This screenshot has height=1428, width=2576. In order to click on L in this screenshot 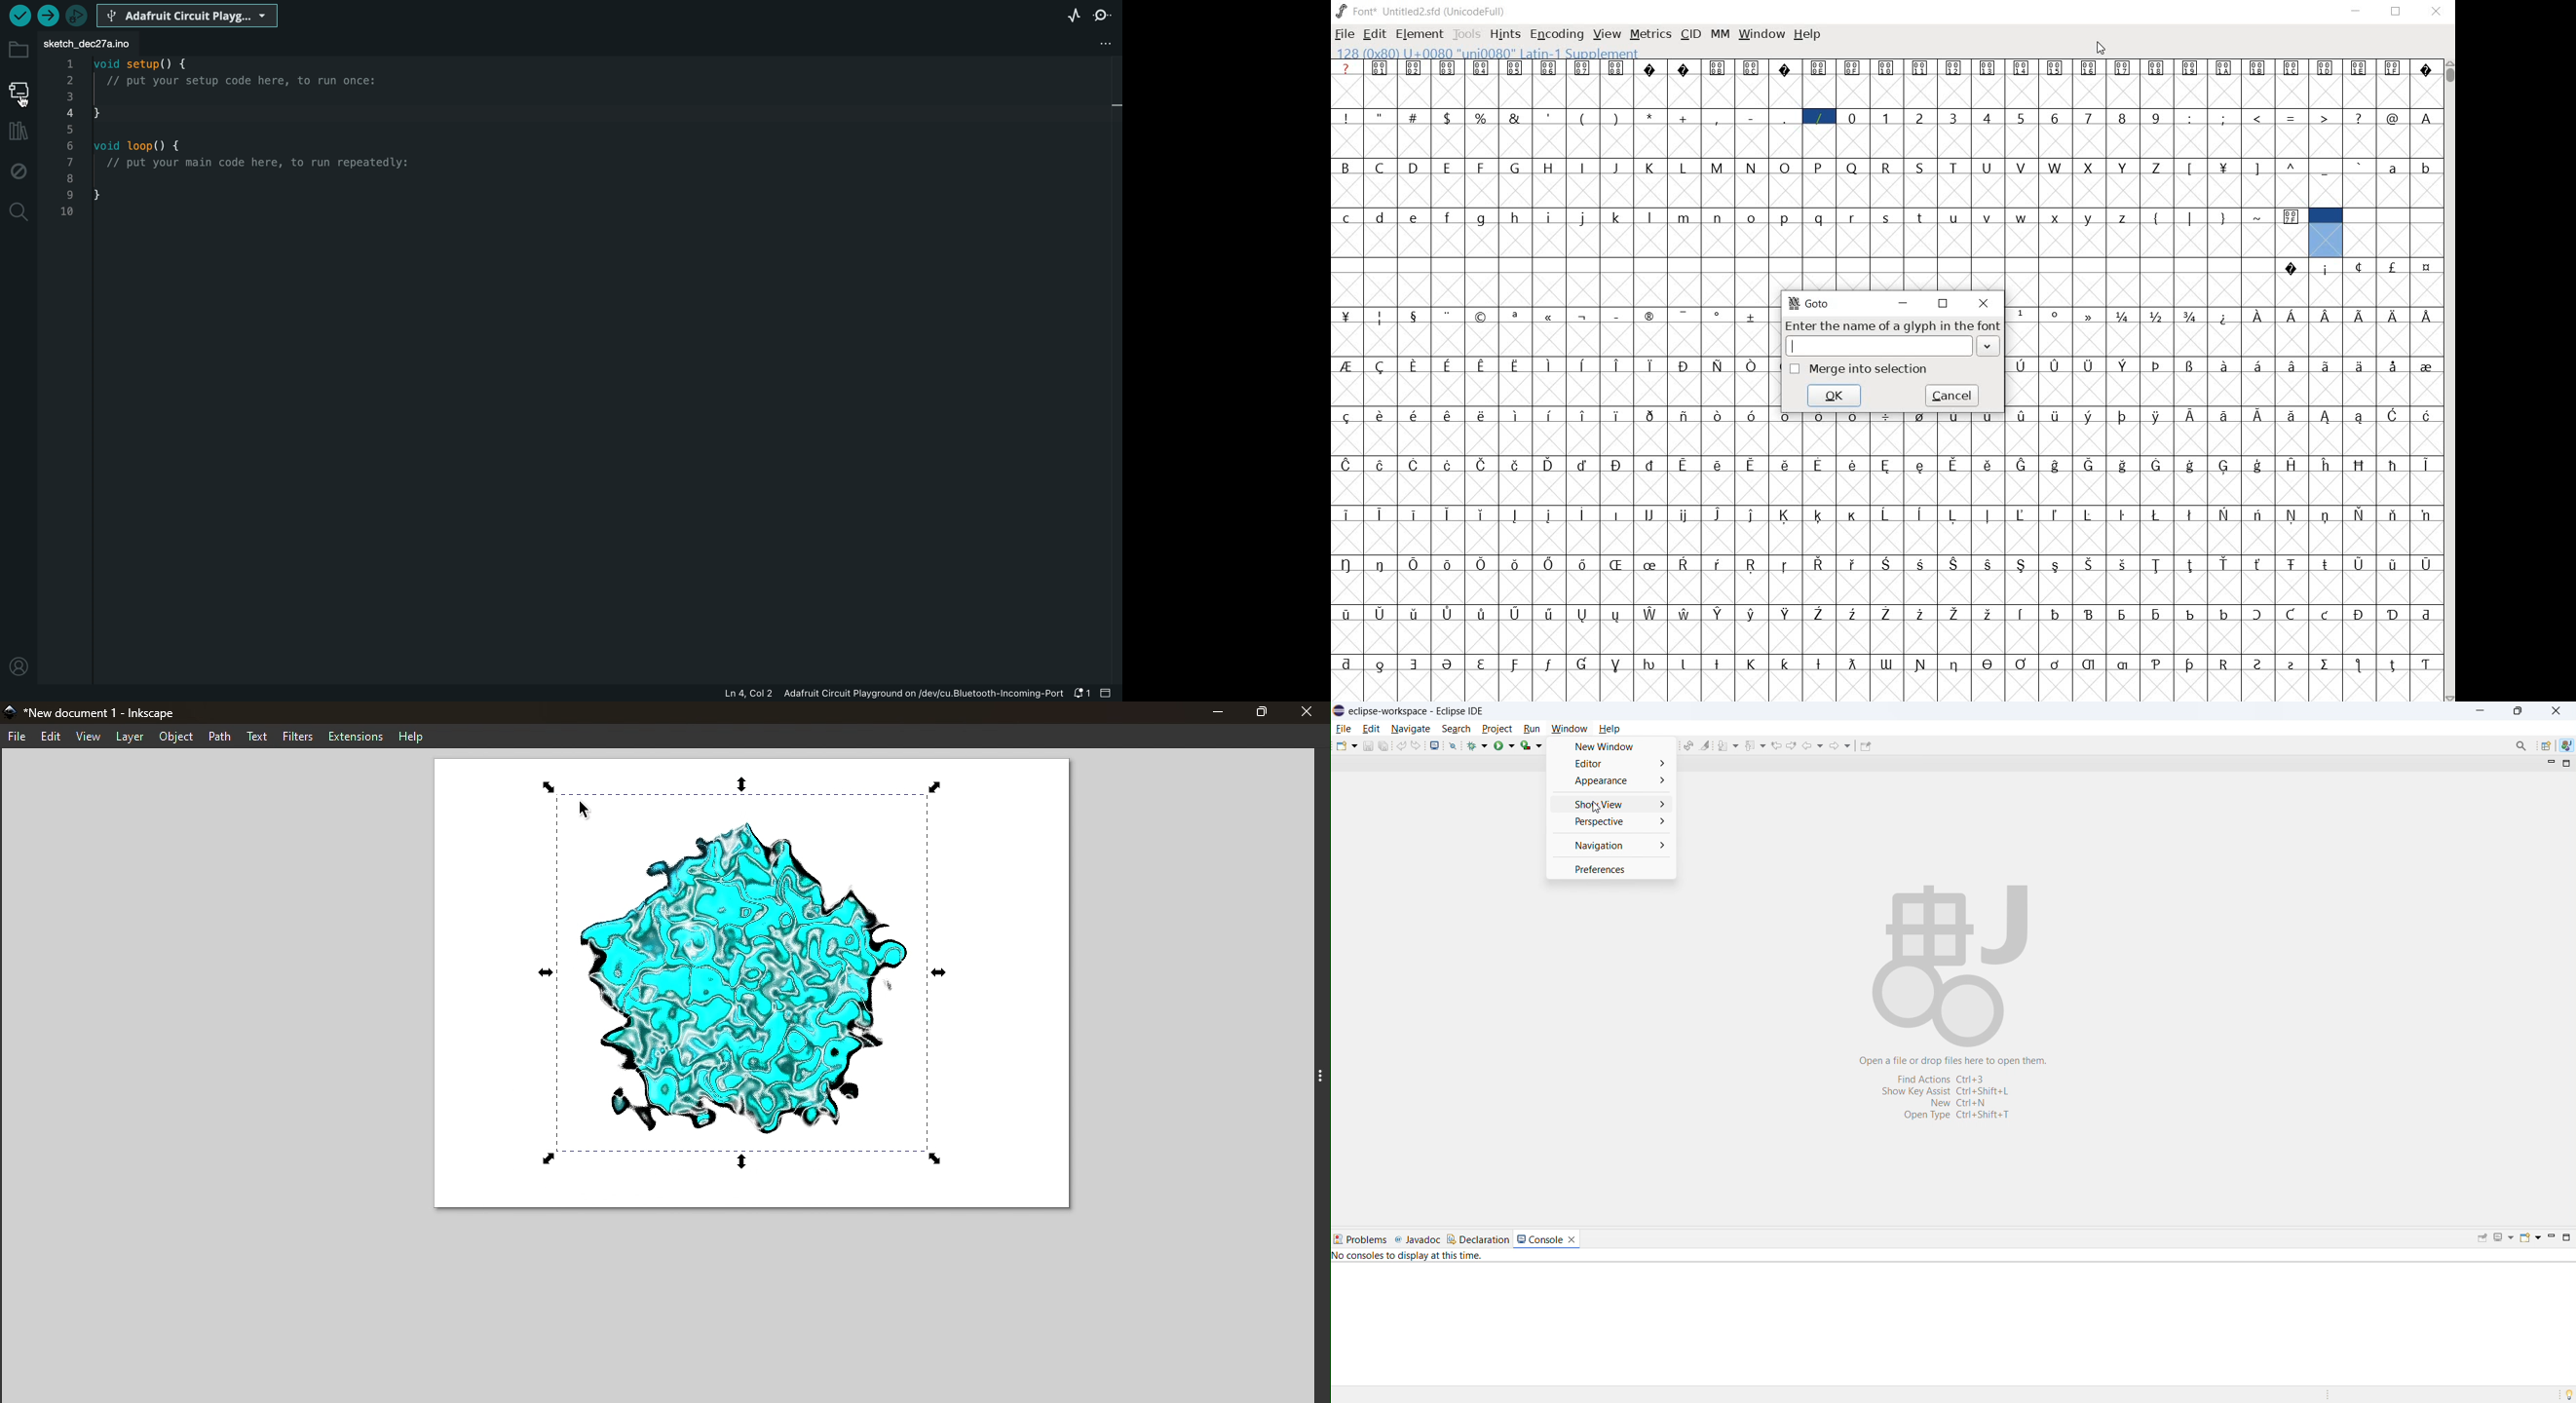, I will do `click(1686, 166)`.